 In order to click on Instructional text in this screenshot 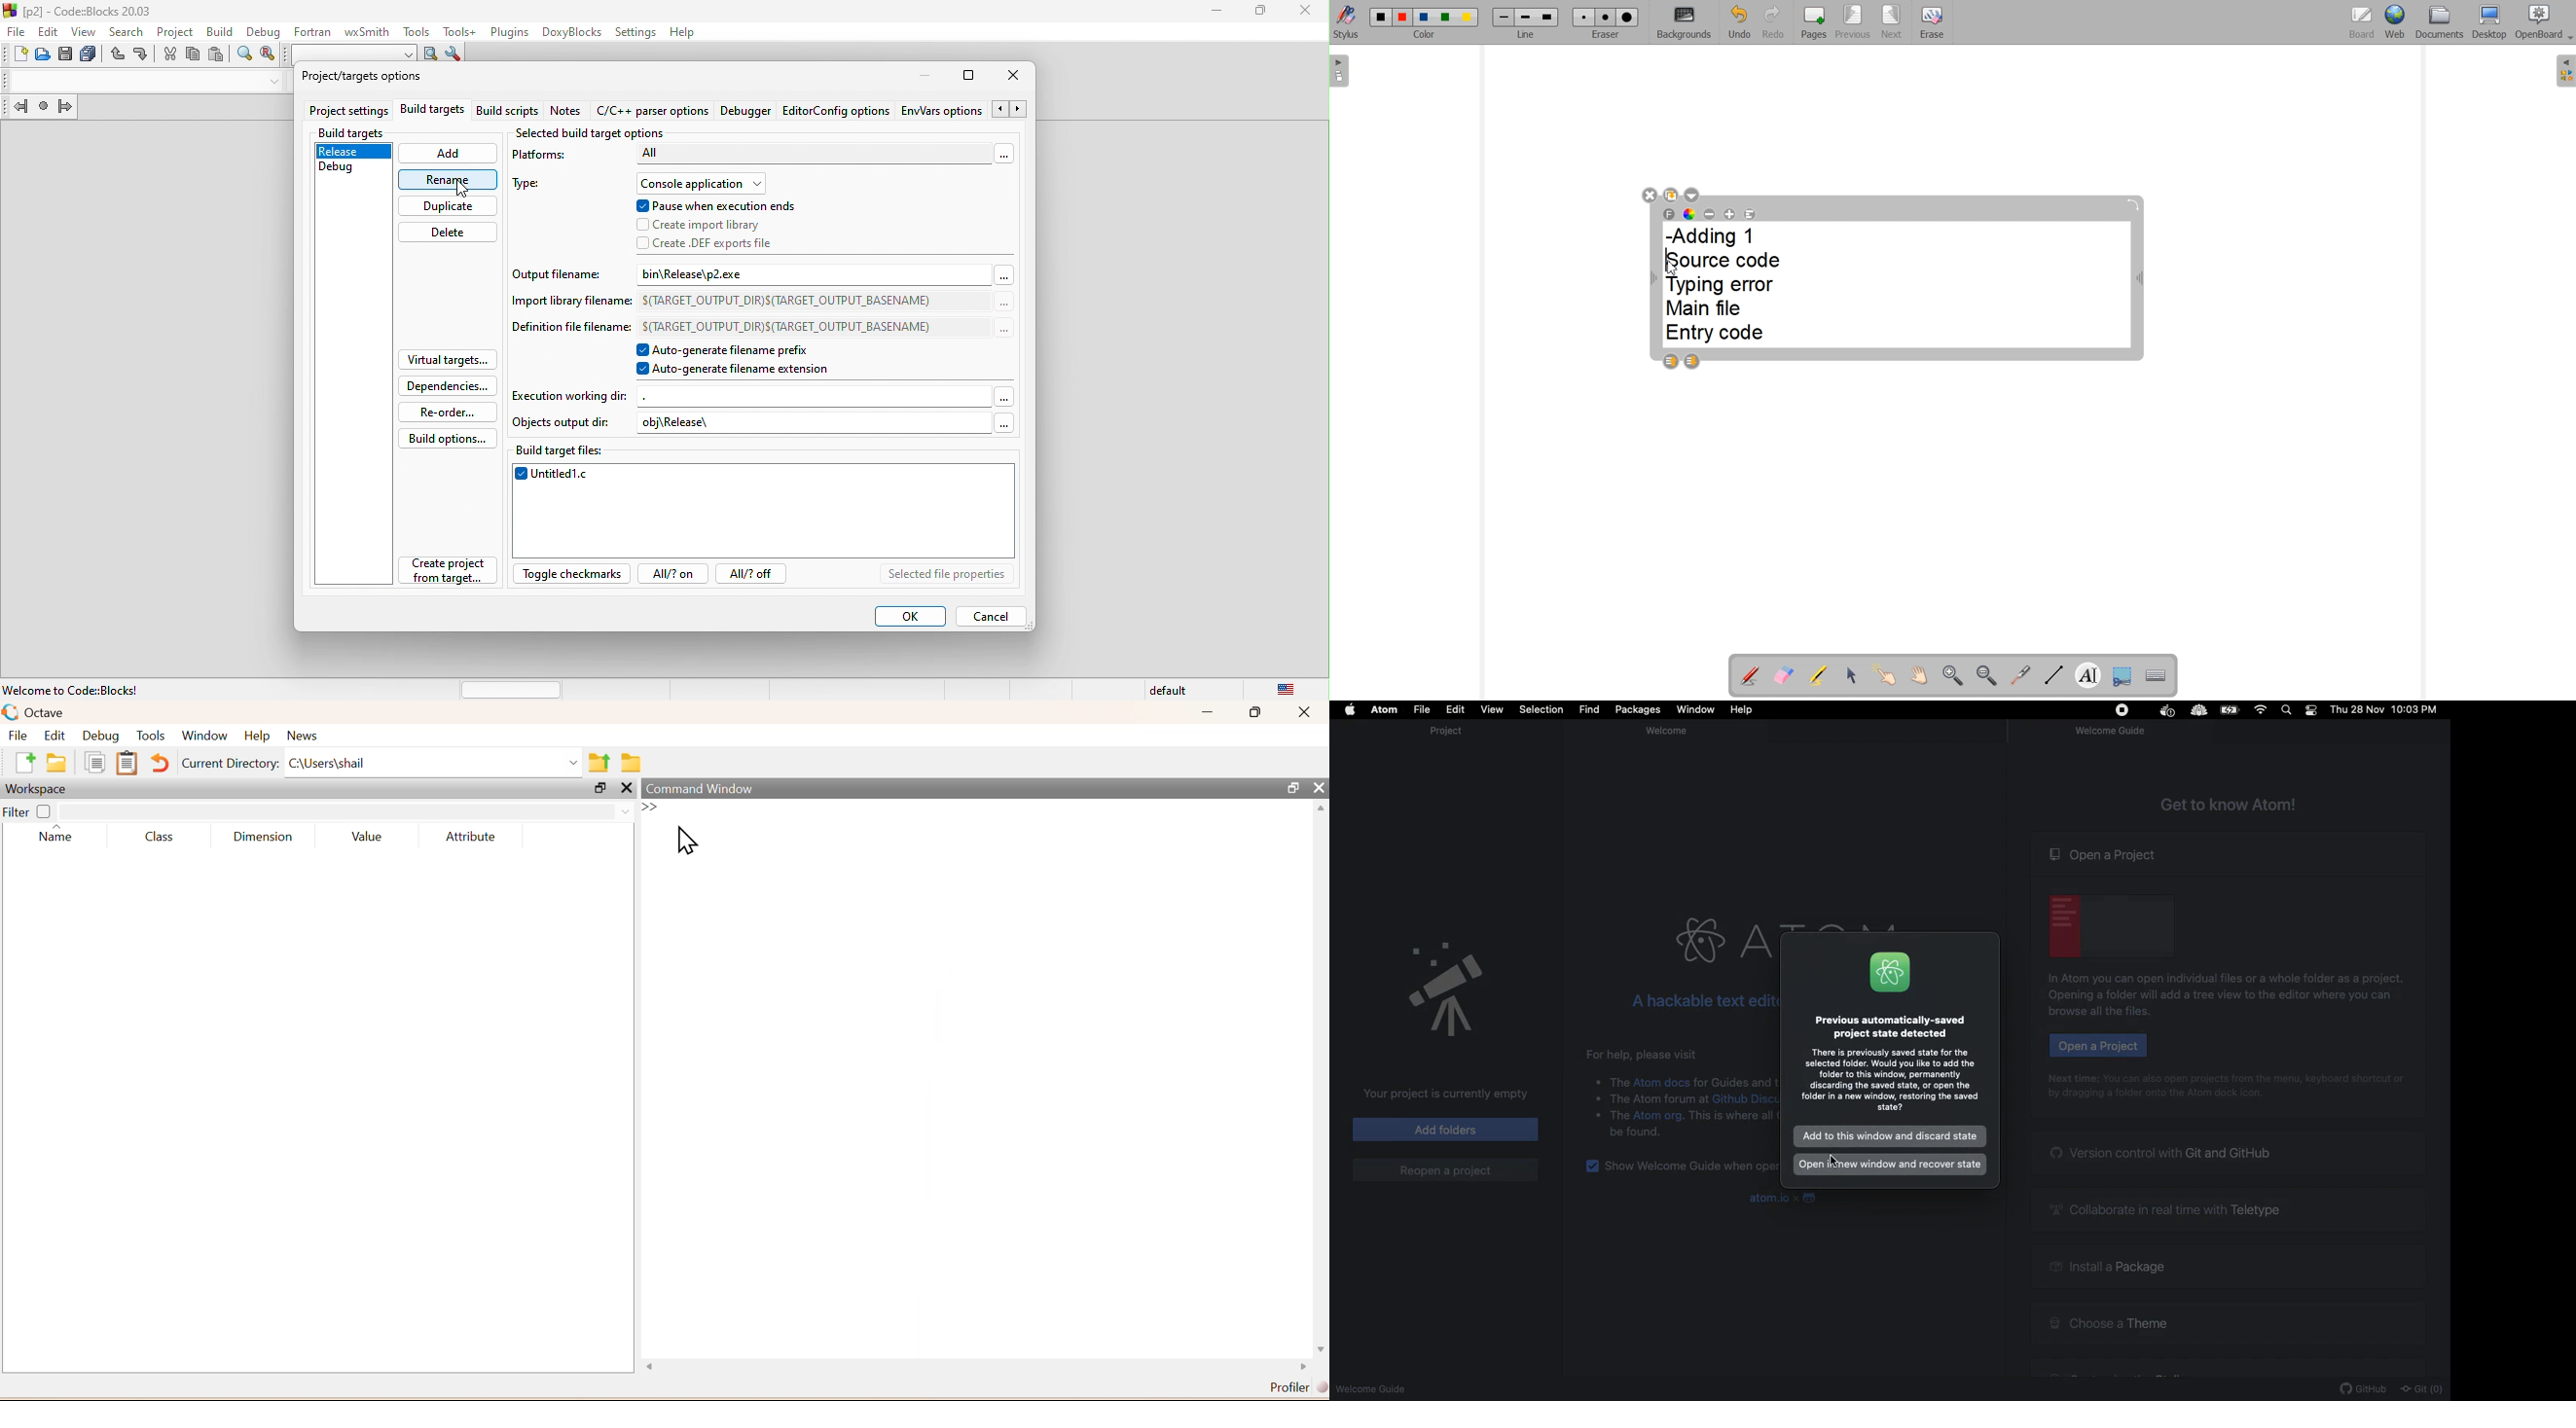, I will do `click(2214, 1003)`.